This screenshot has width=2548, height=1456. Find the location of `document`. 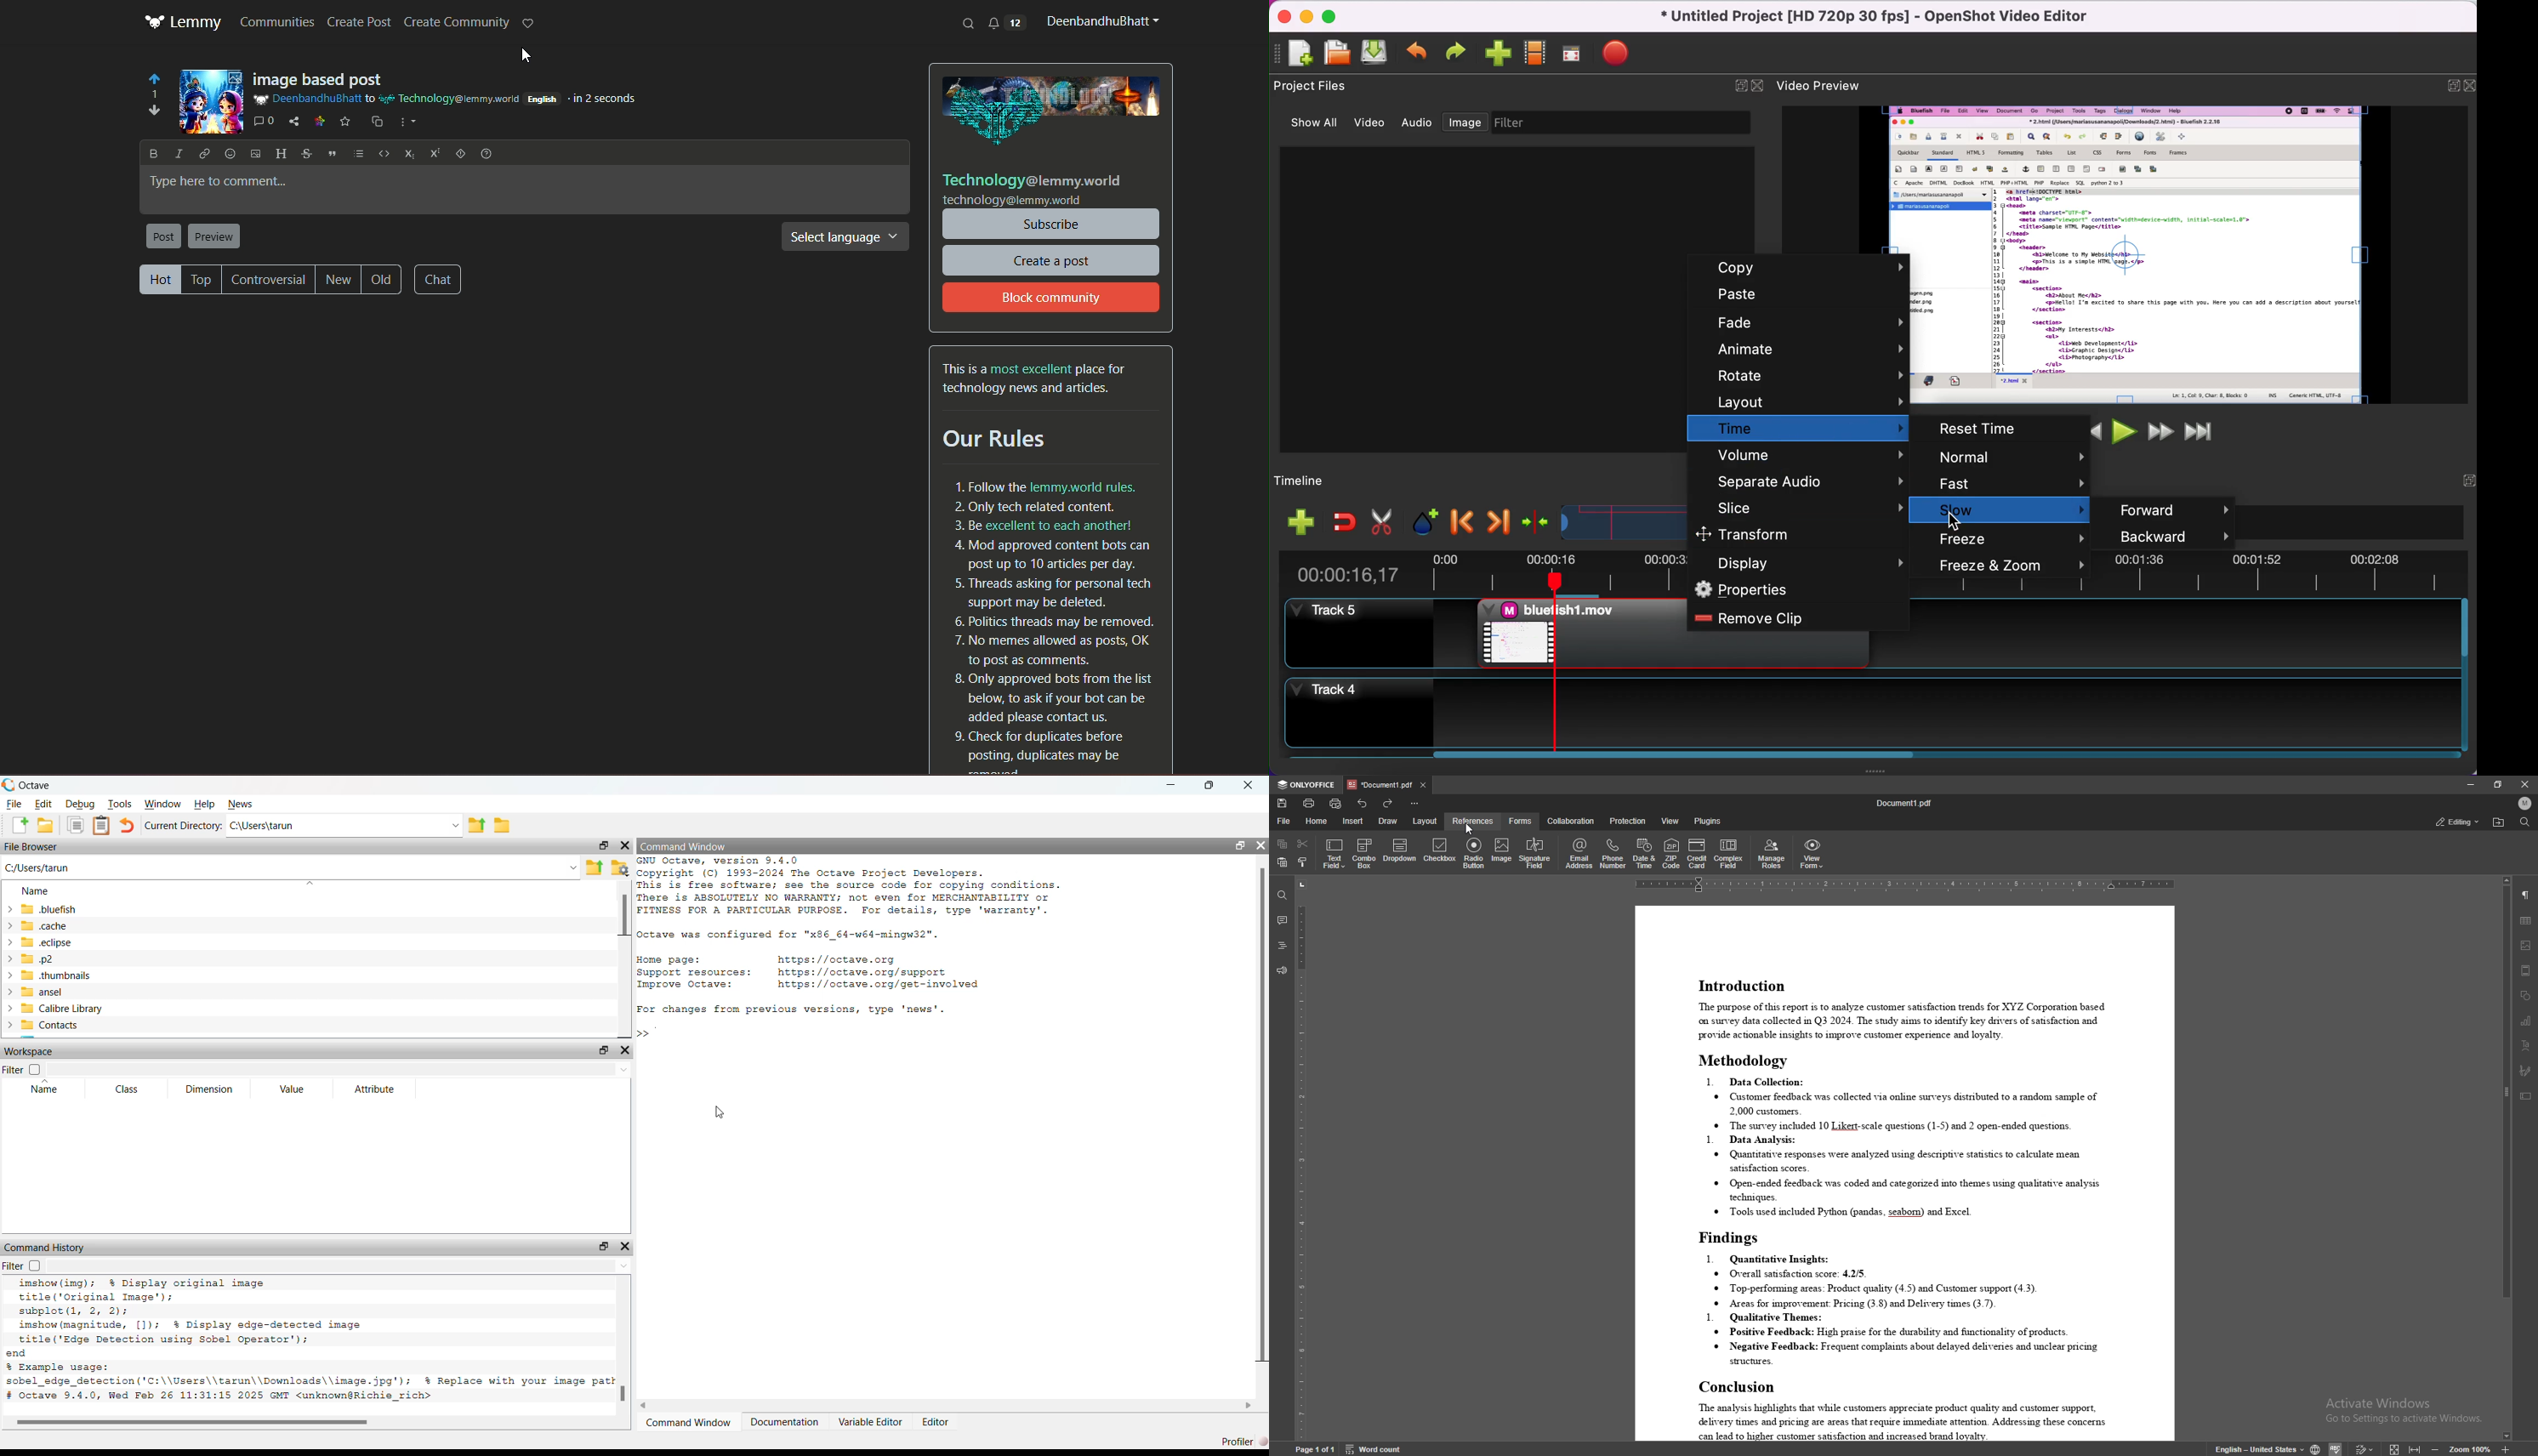

document is located at coordinates (1904, 1173).